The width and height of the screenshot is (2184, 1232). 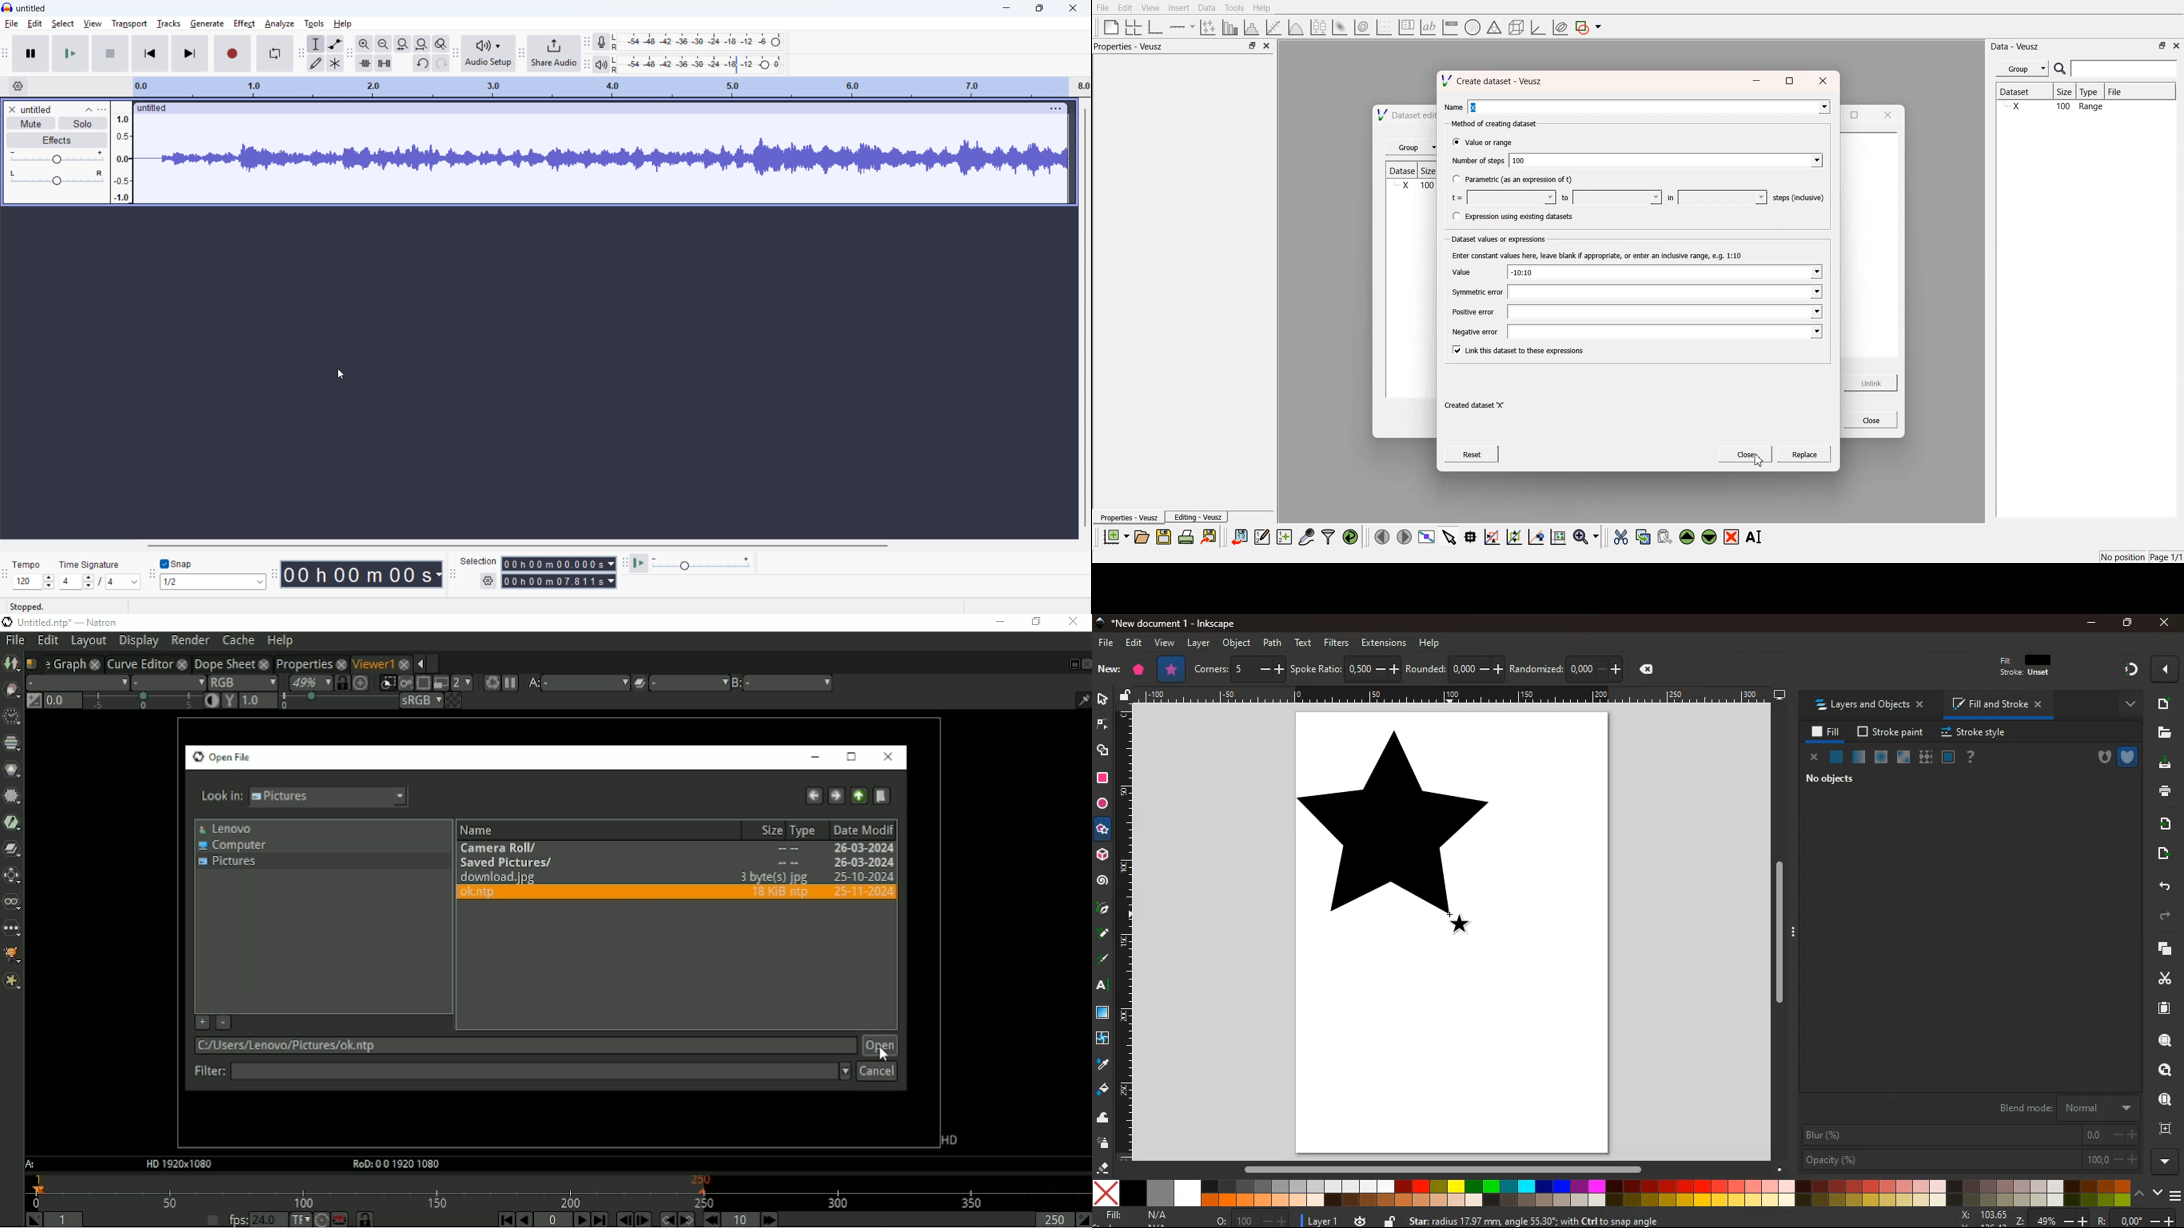 I want to click on to, so click(x=1565, y=198).